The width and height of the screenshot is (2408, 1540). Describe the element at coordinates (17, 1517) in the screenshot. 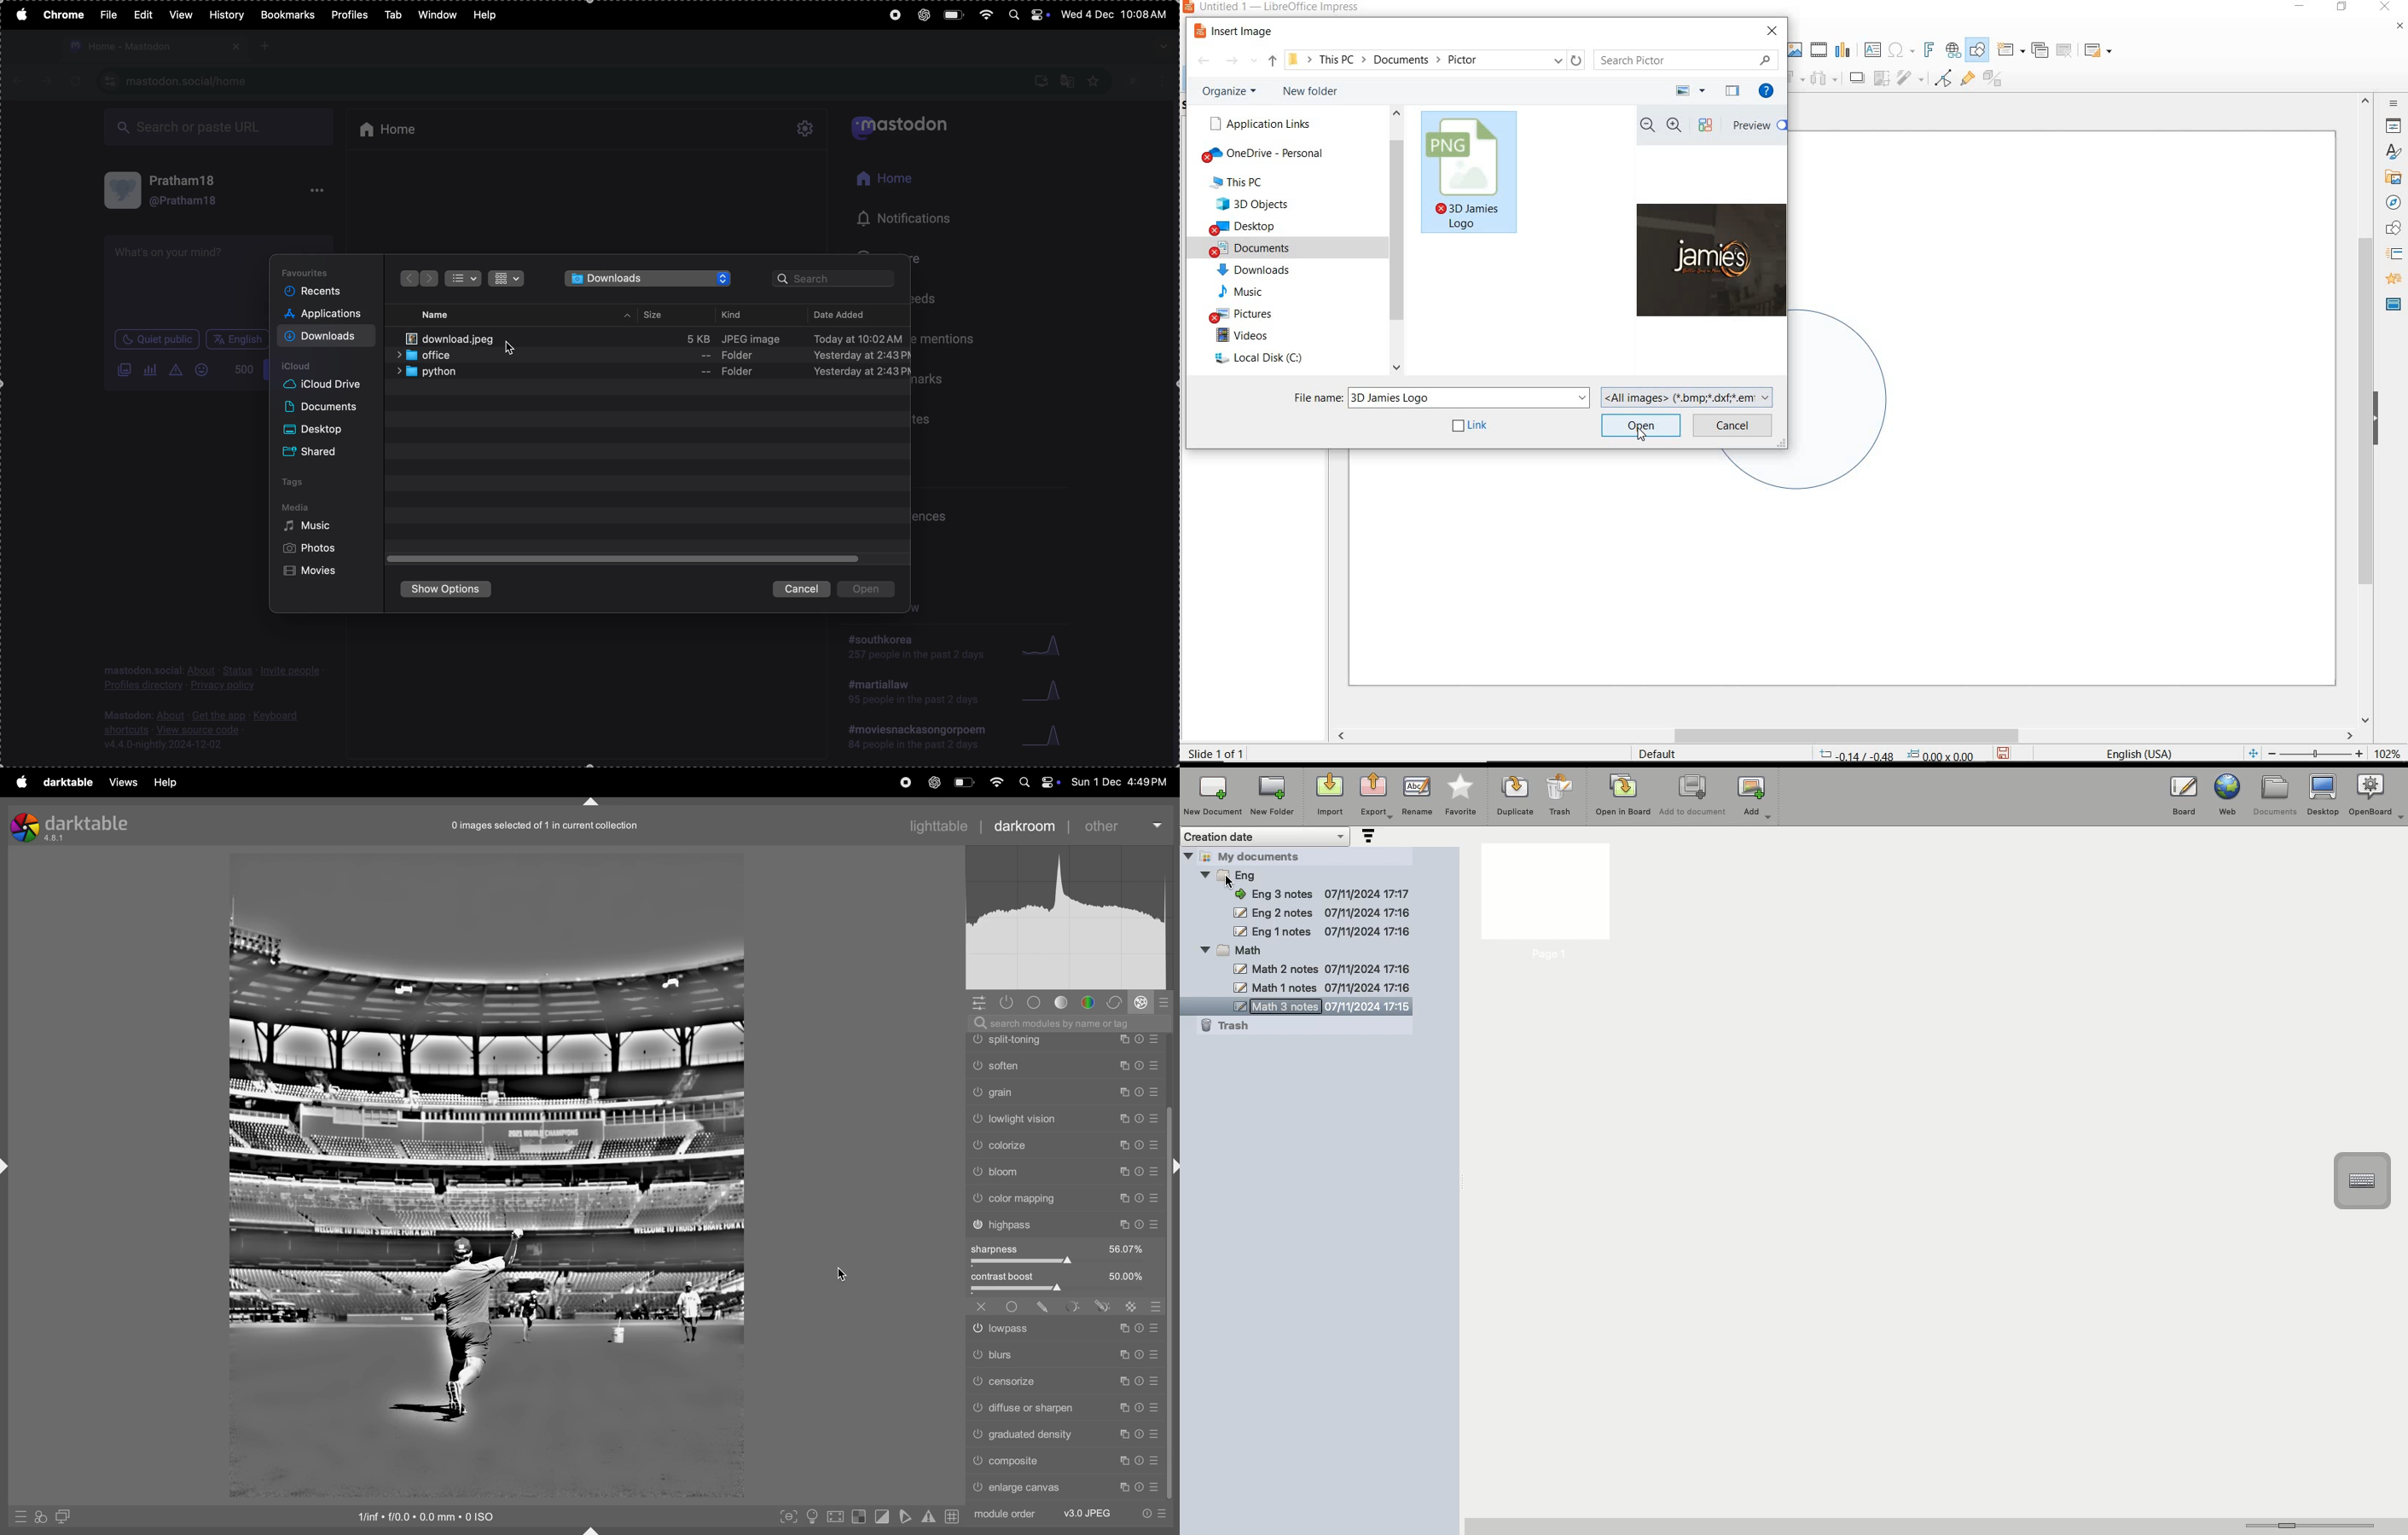

I see `quick acess presets` at that location.